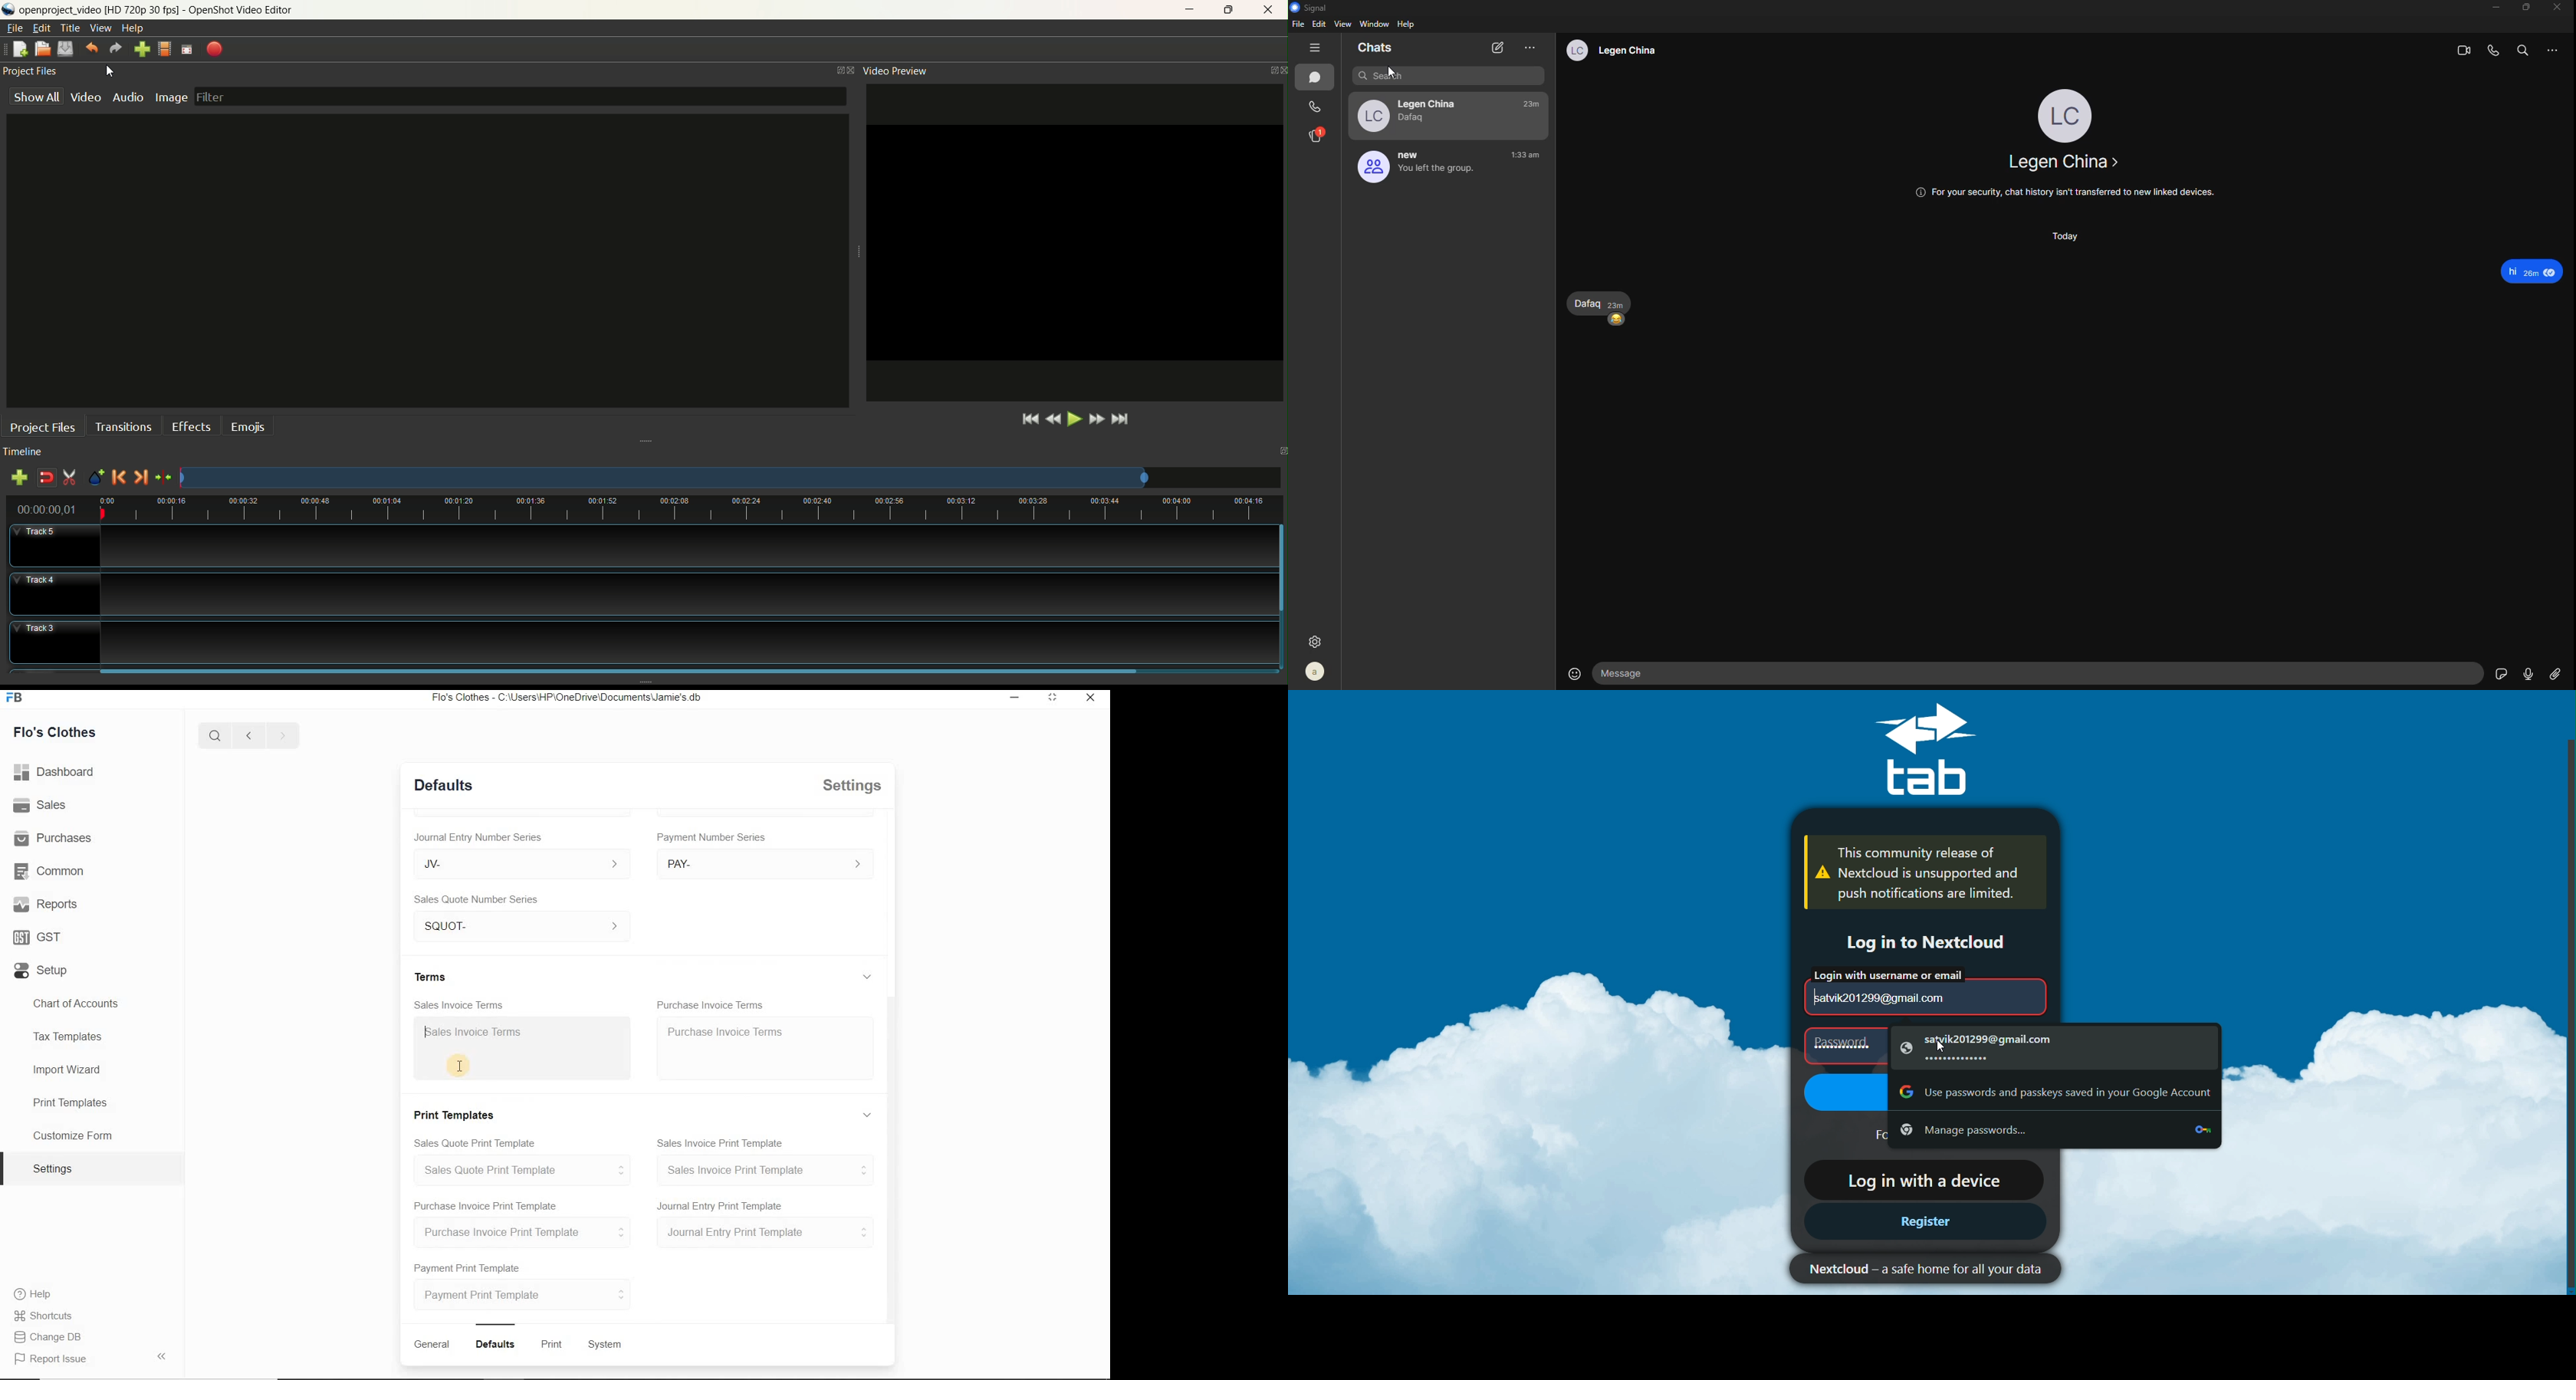 The image size is (2576, 1400). What do you see at coordinates (432, 1344) in the screenshot?
I see `General` at bounding box center [432, 1344].